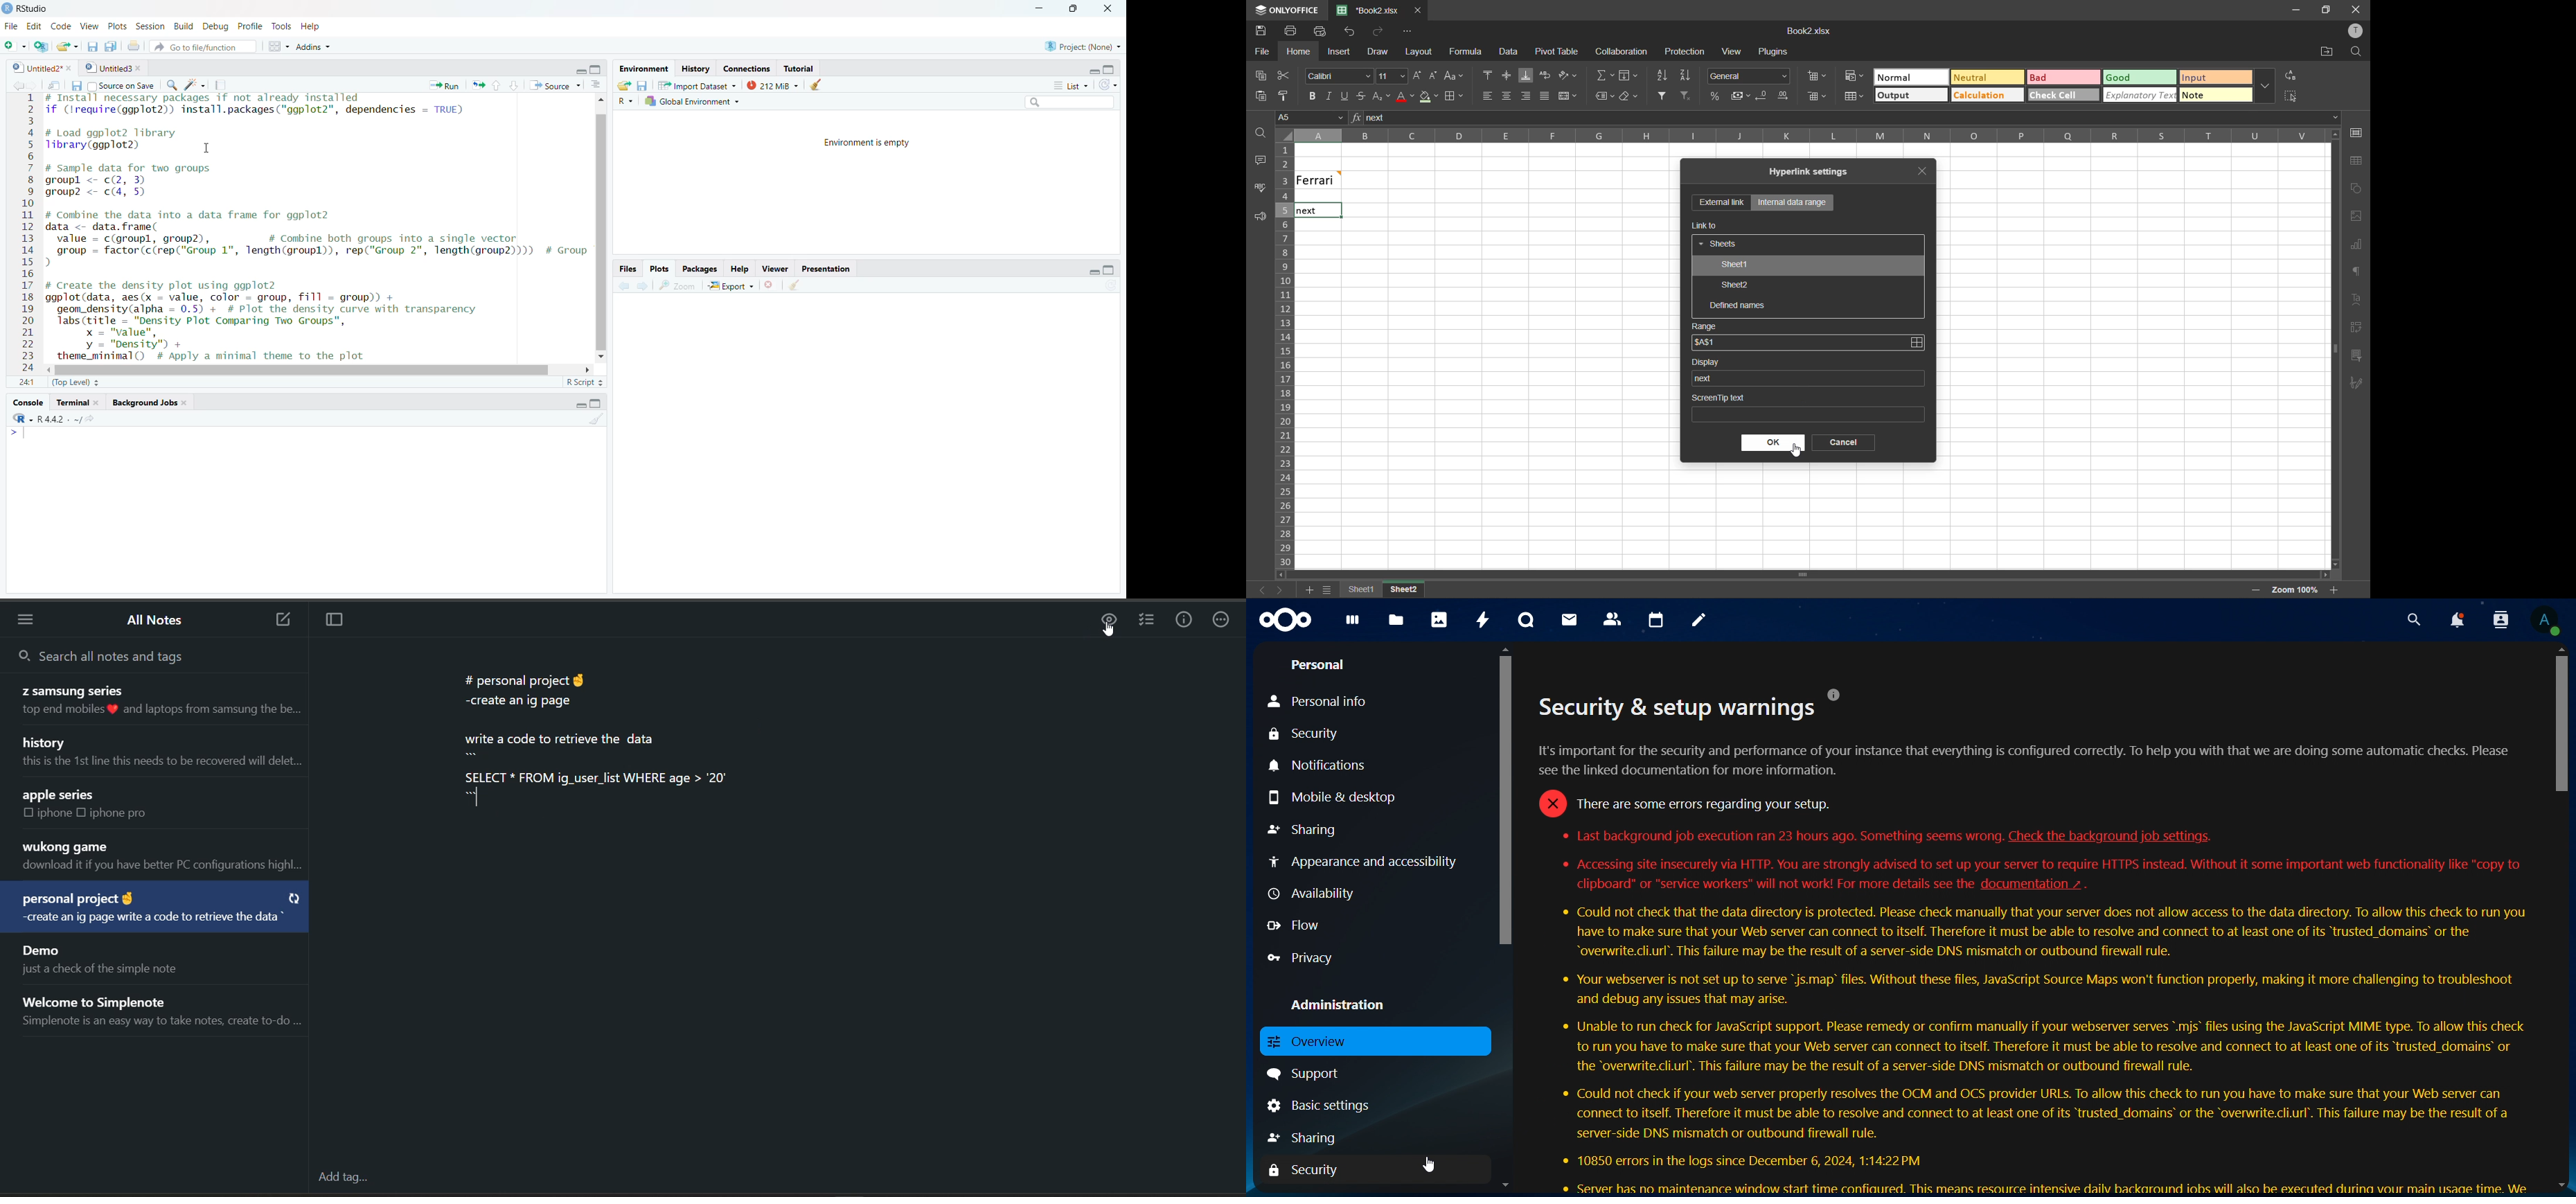 The width and height of the screenshot is (2576, 1204). What do you see at coordinates (60, 26) in the screenshot?
I see `code` at bounding box center [60, 26].